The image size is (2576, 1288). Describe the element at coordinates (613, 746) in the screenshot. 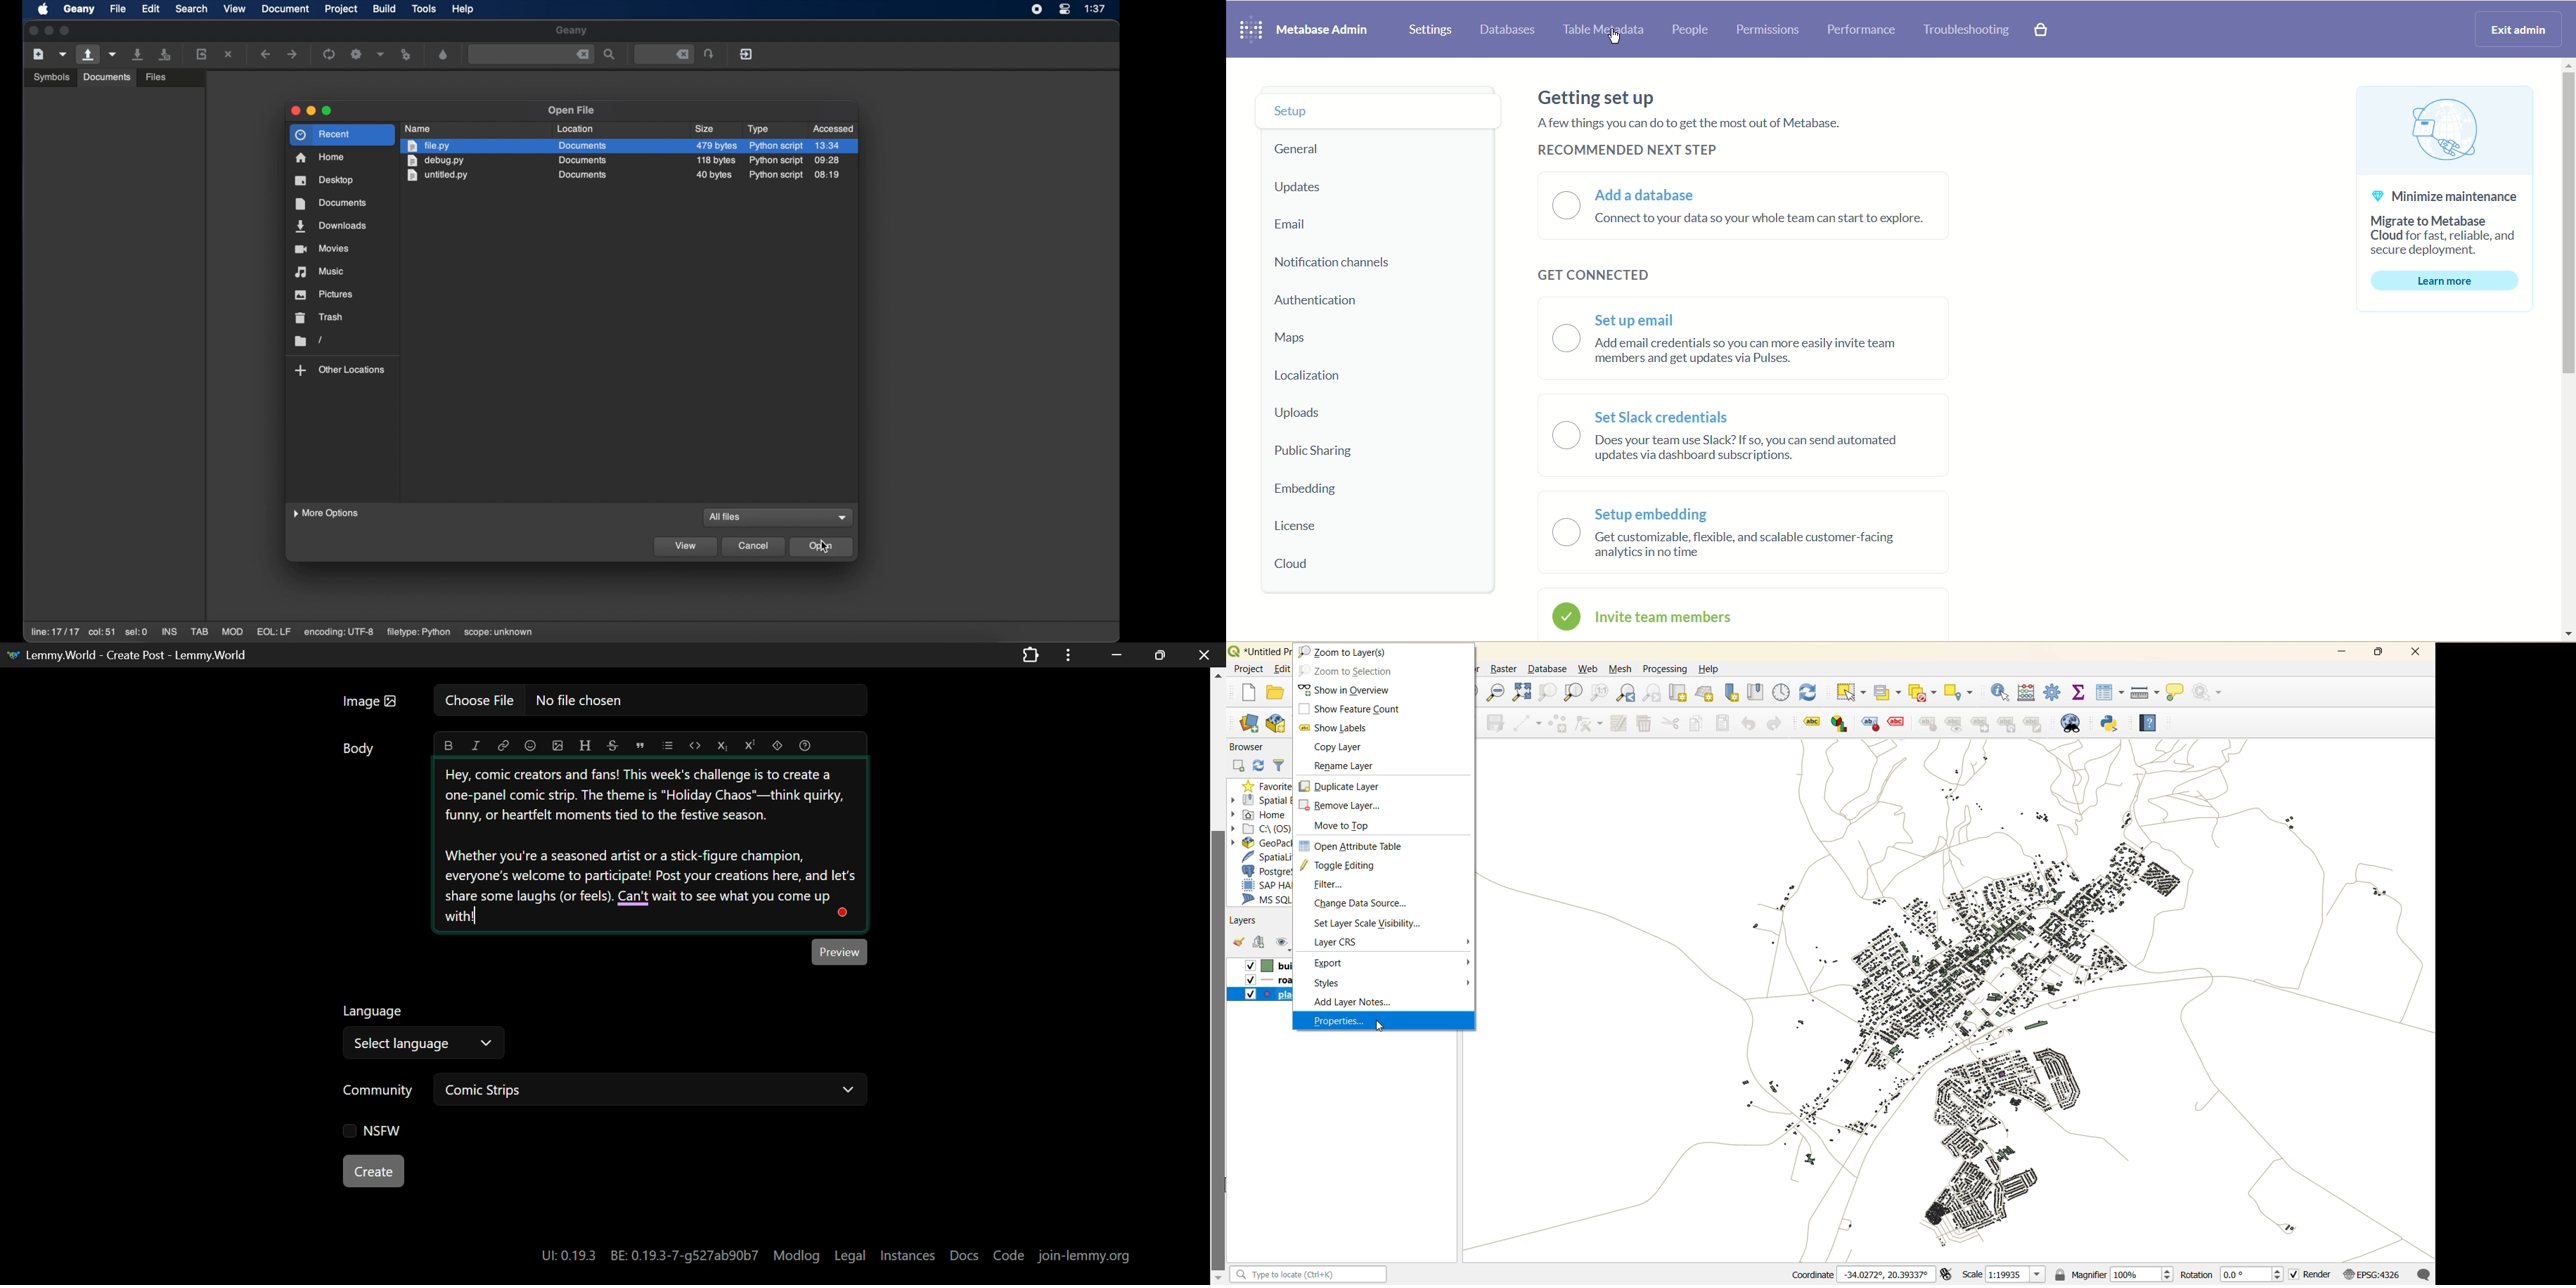

I see `strikethrough` at that location.